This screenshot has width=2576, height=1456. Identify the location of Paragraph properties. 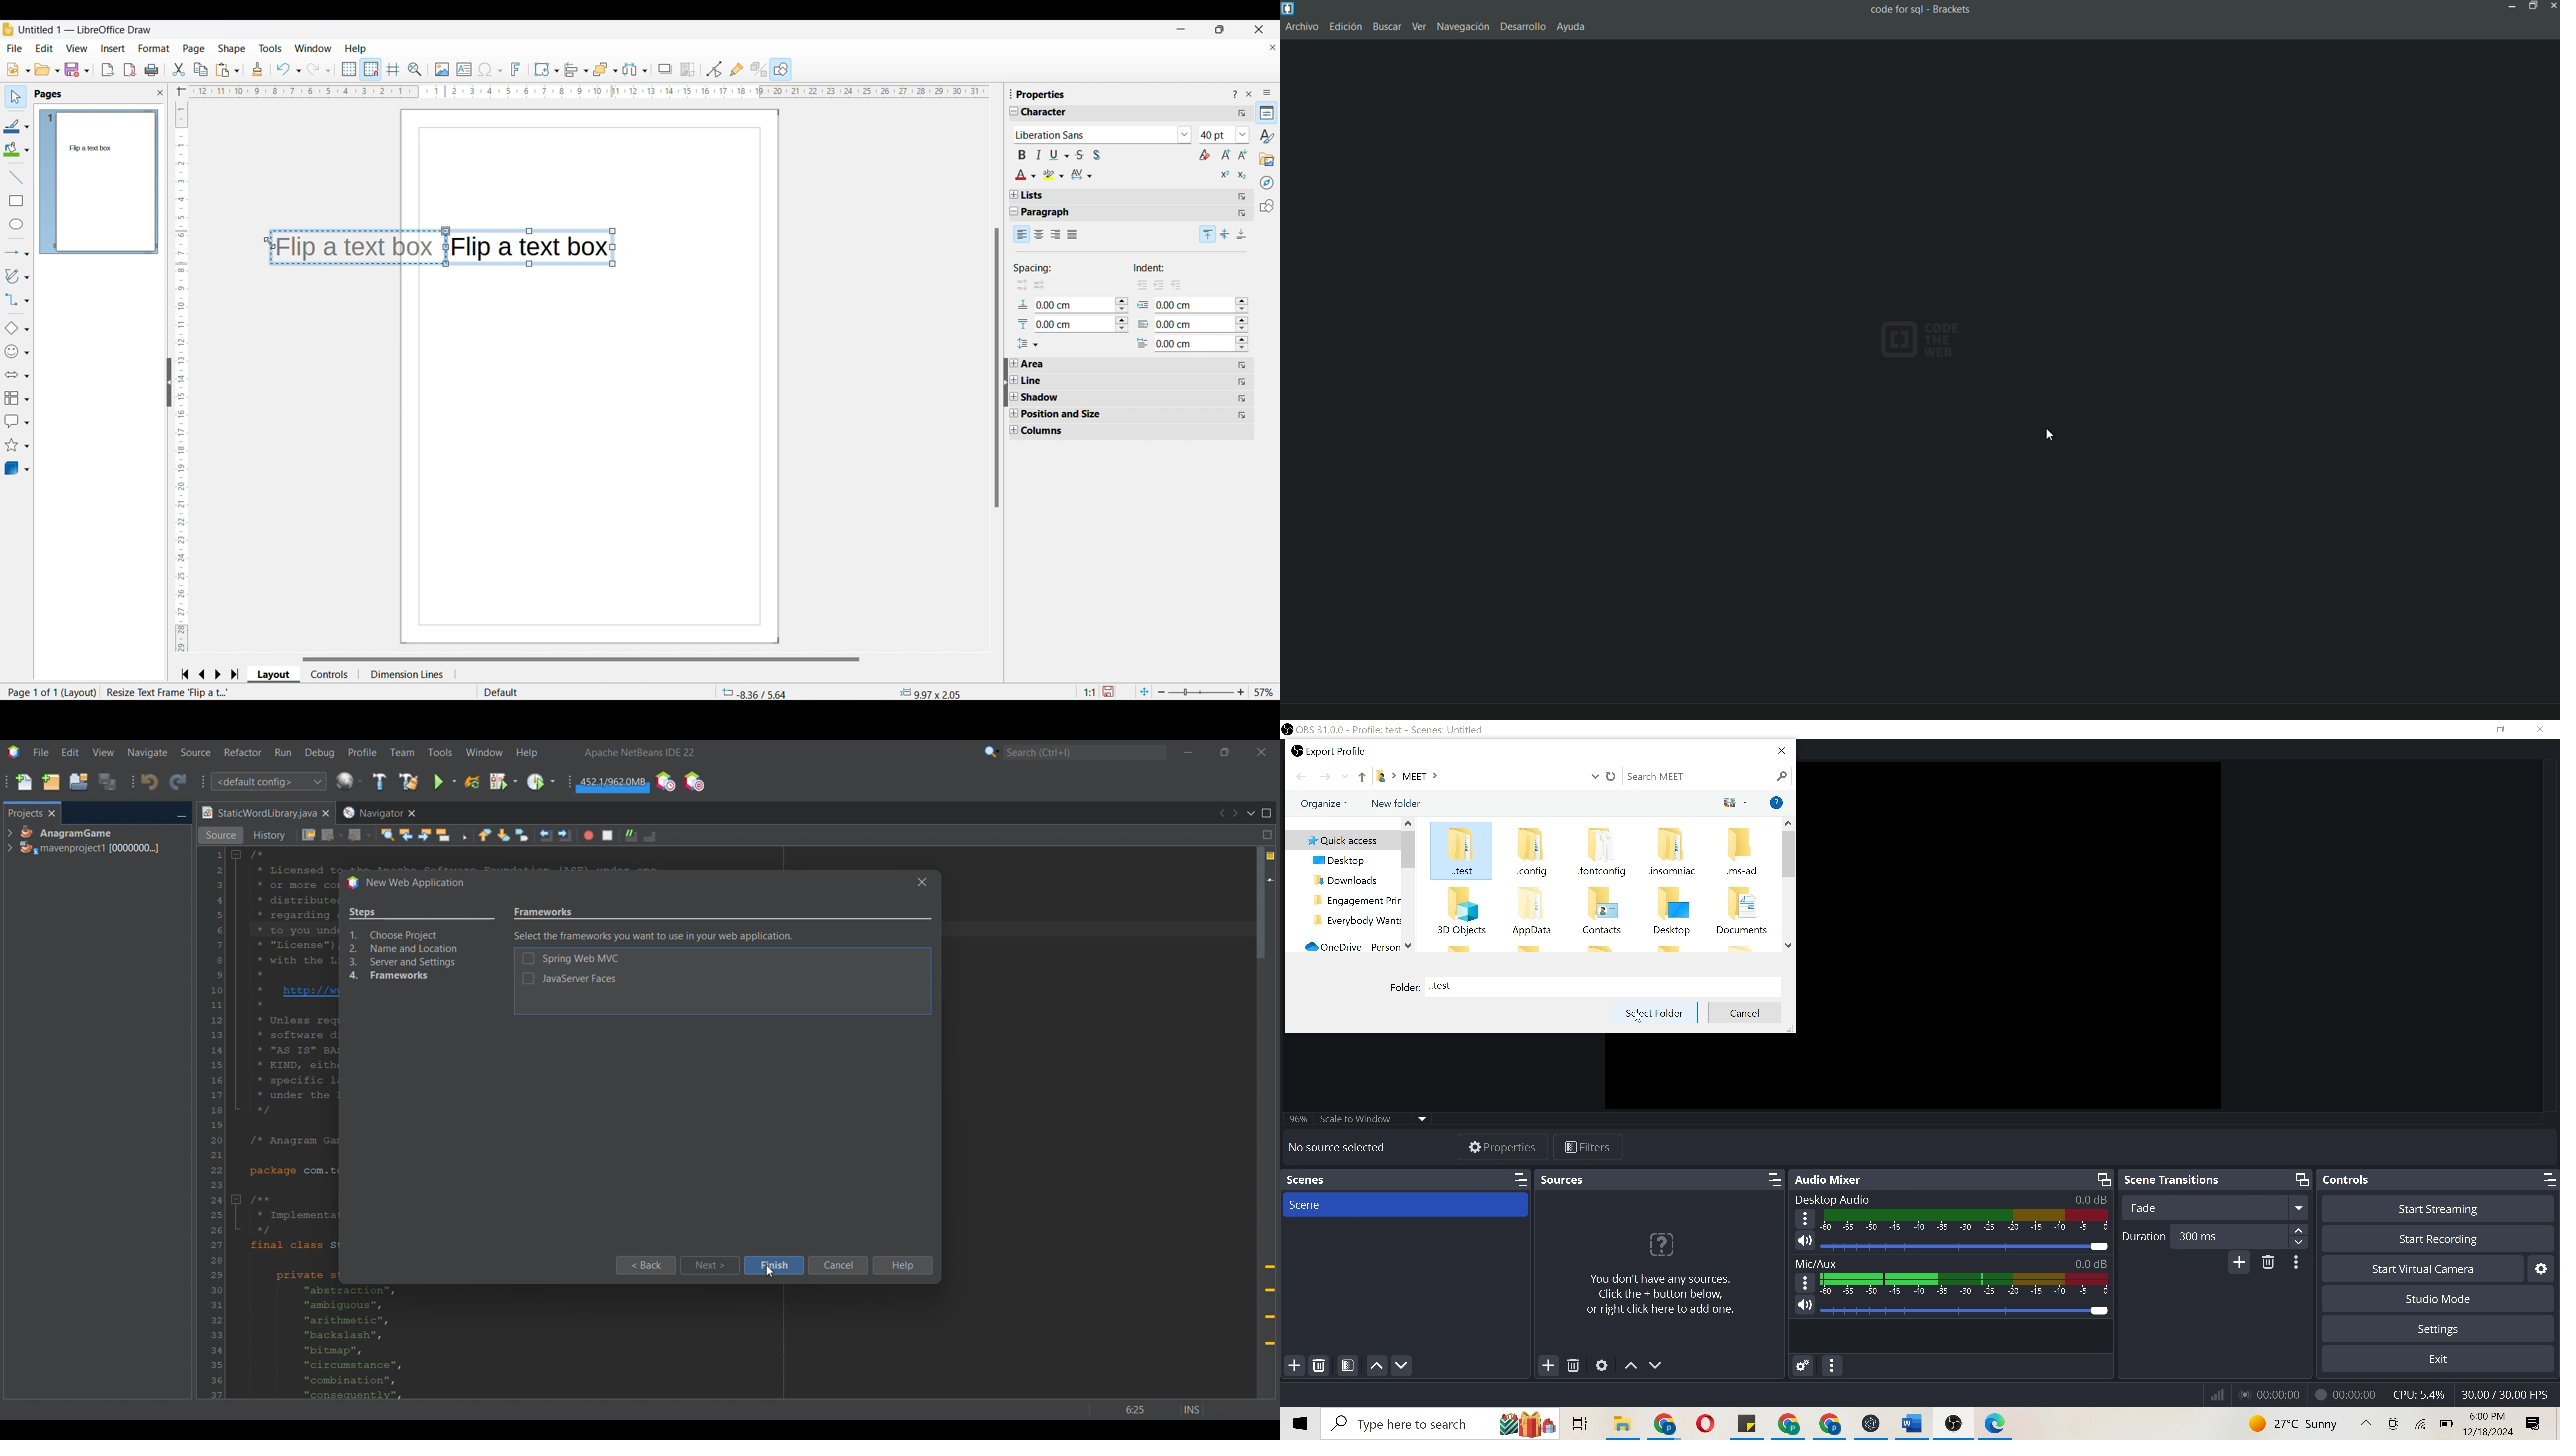
(1053, 213).